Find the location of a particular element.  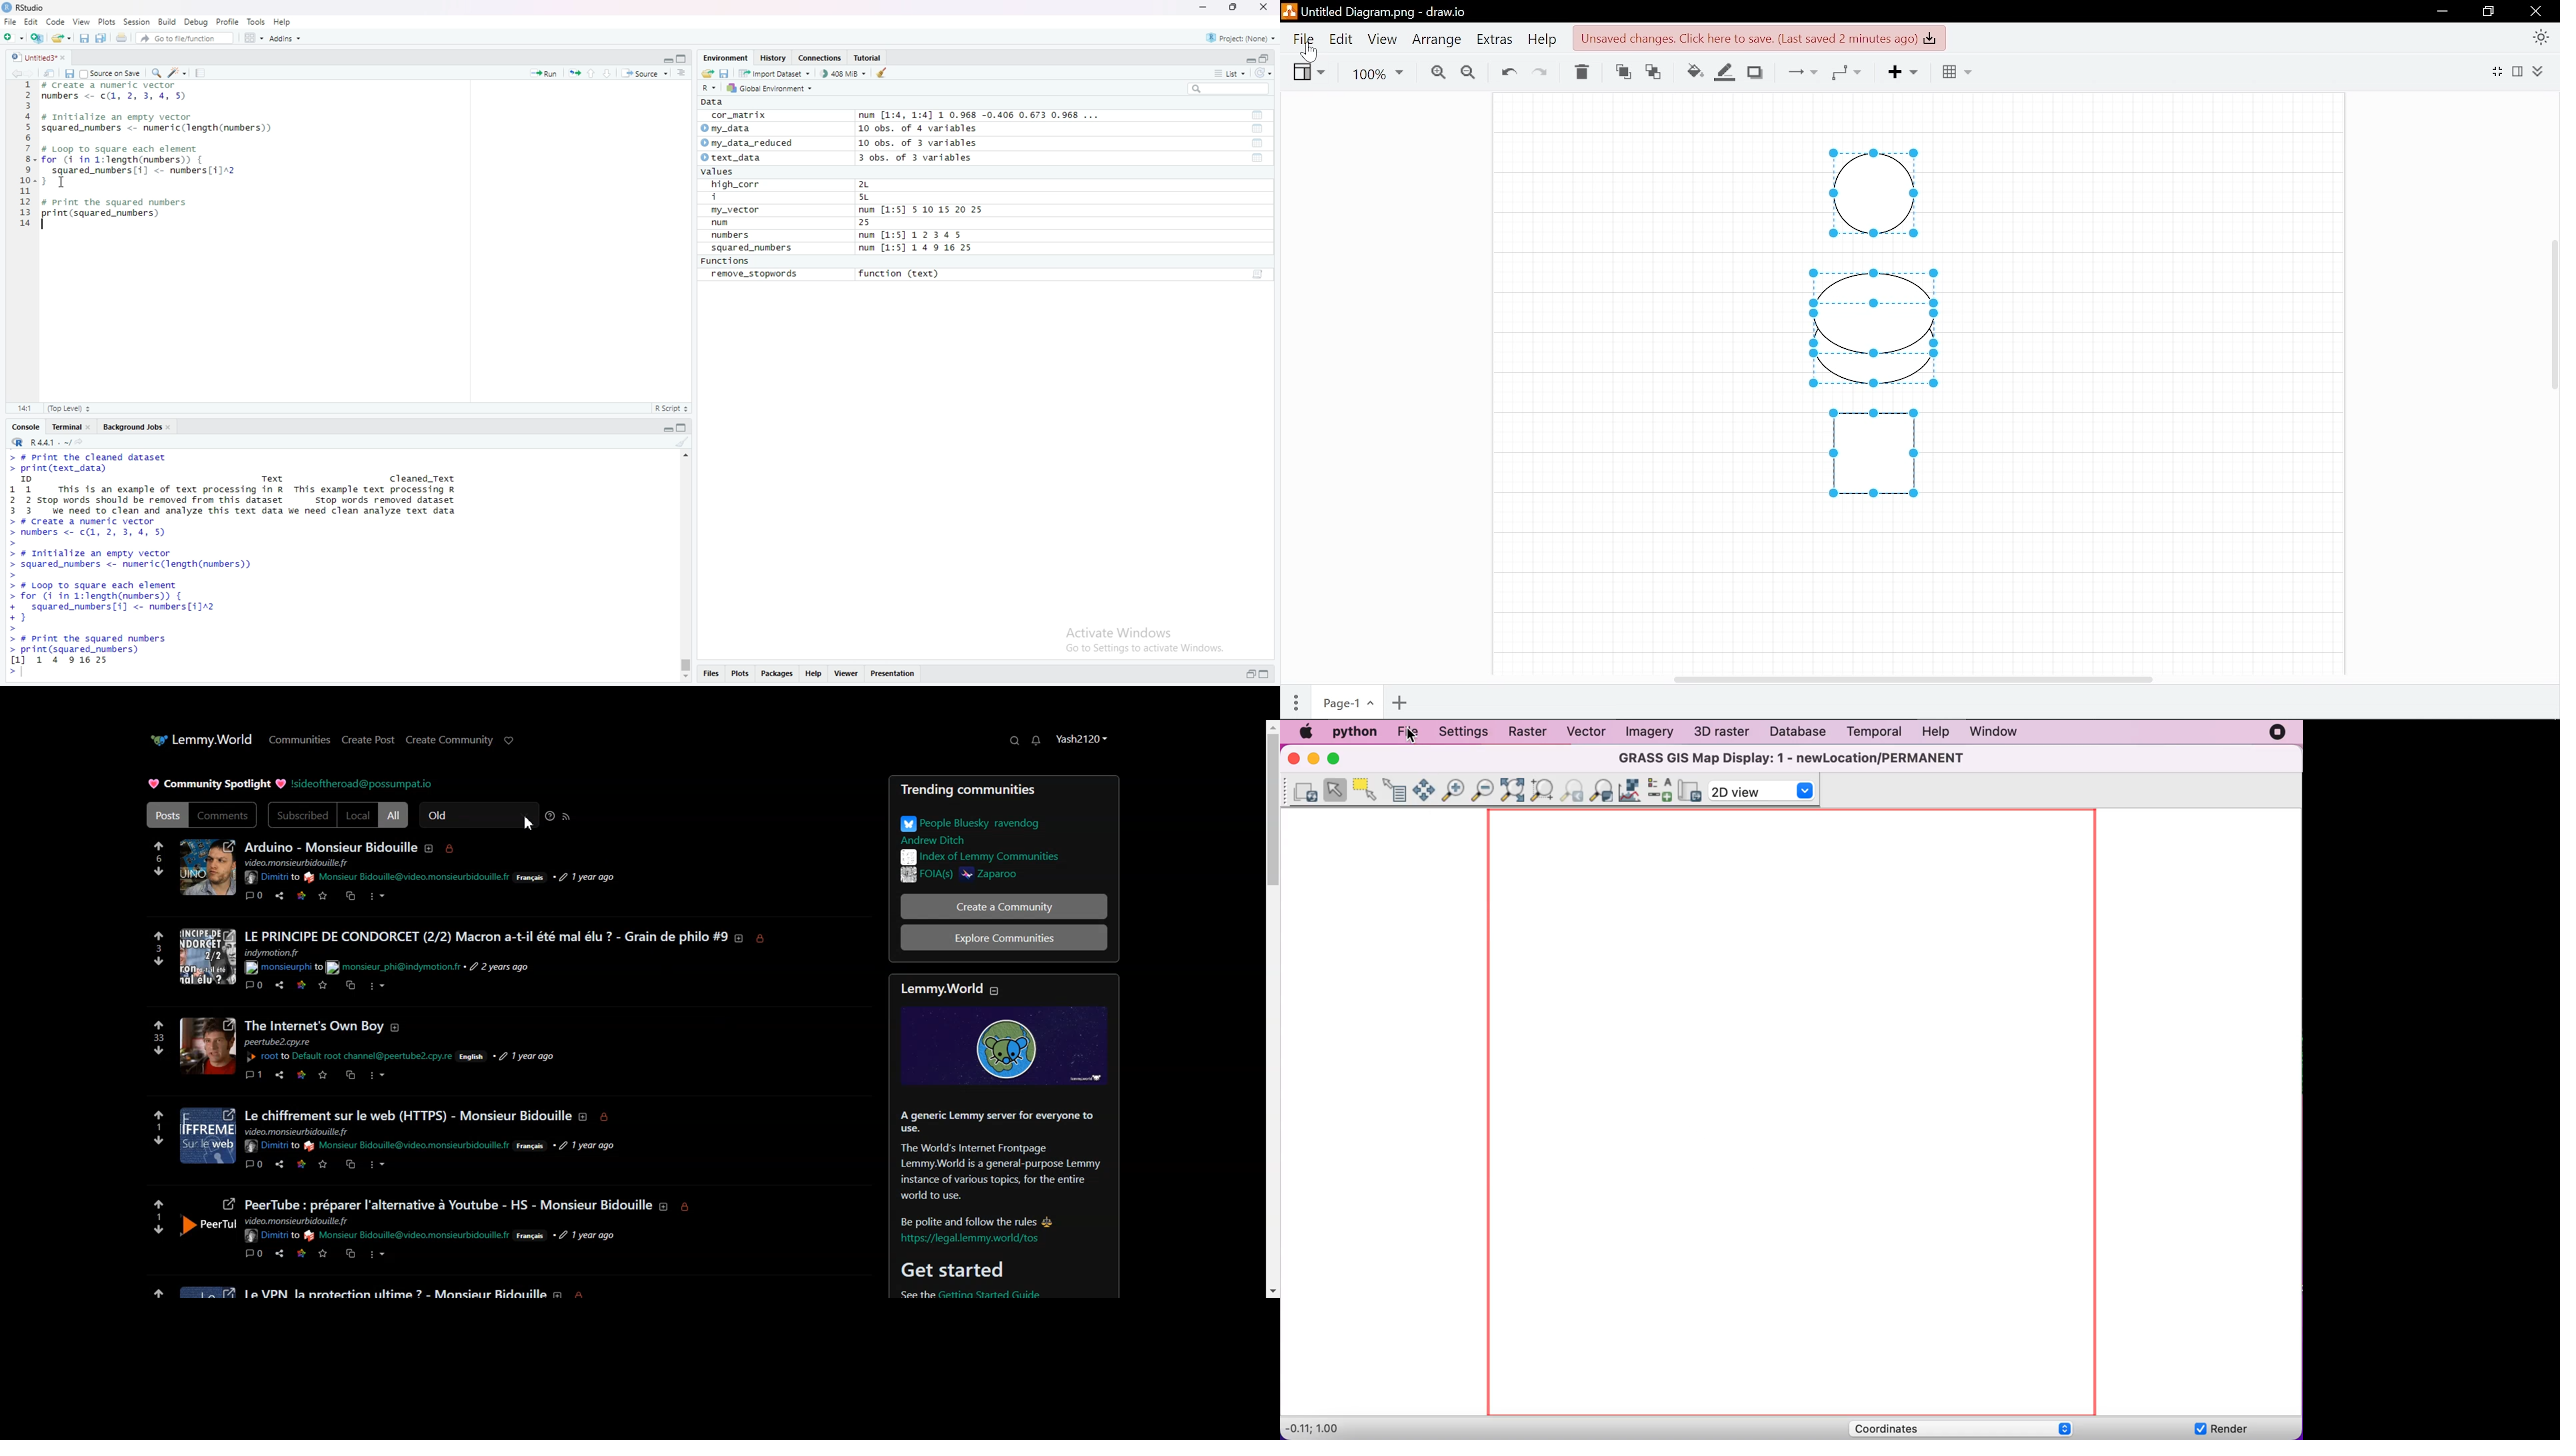

verical scrollbar is located at coordinates (684, 665).